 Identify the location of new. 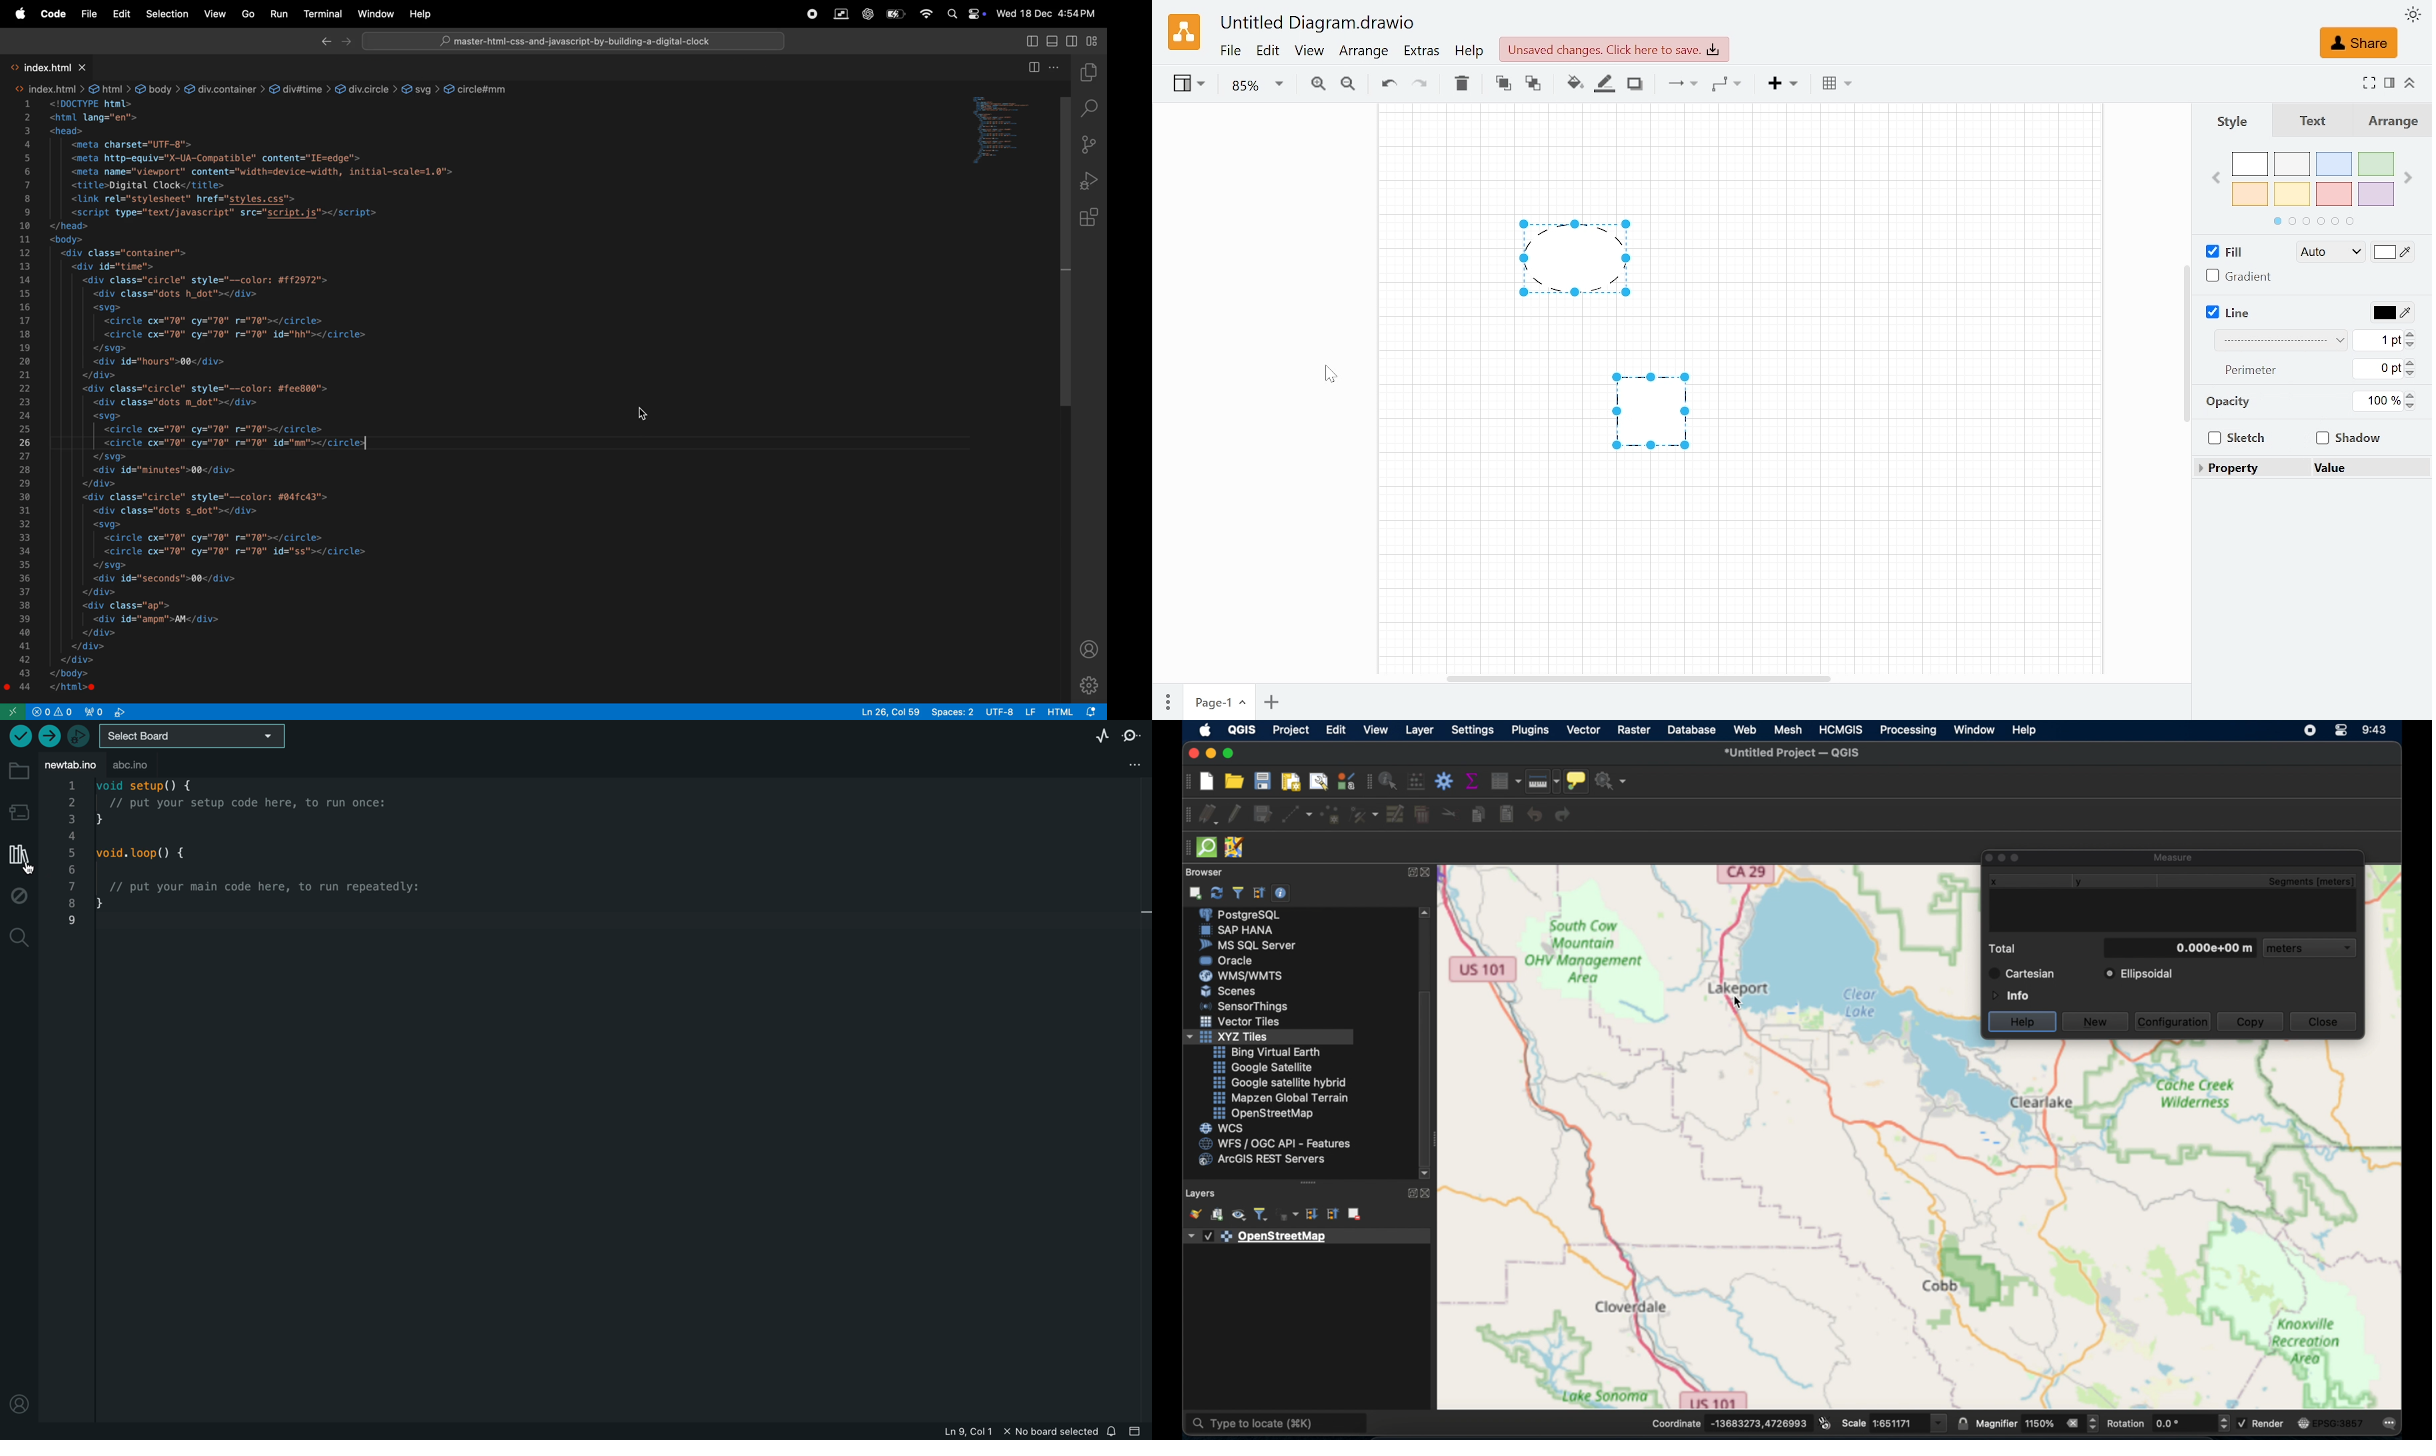
(2095, 1023).